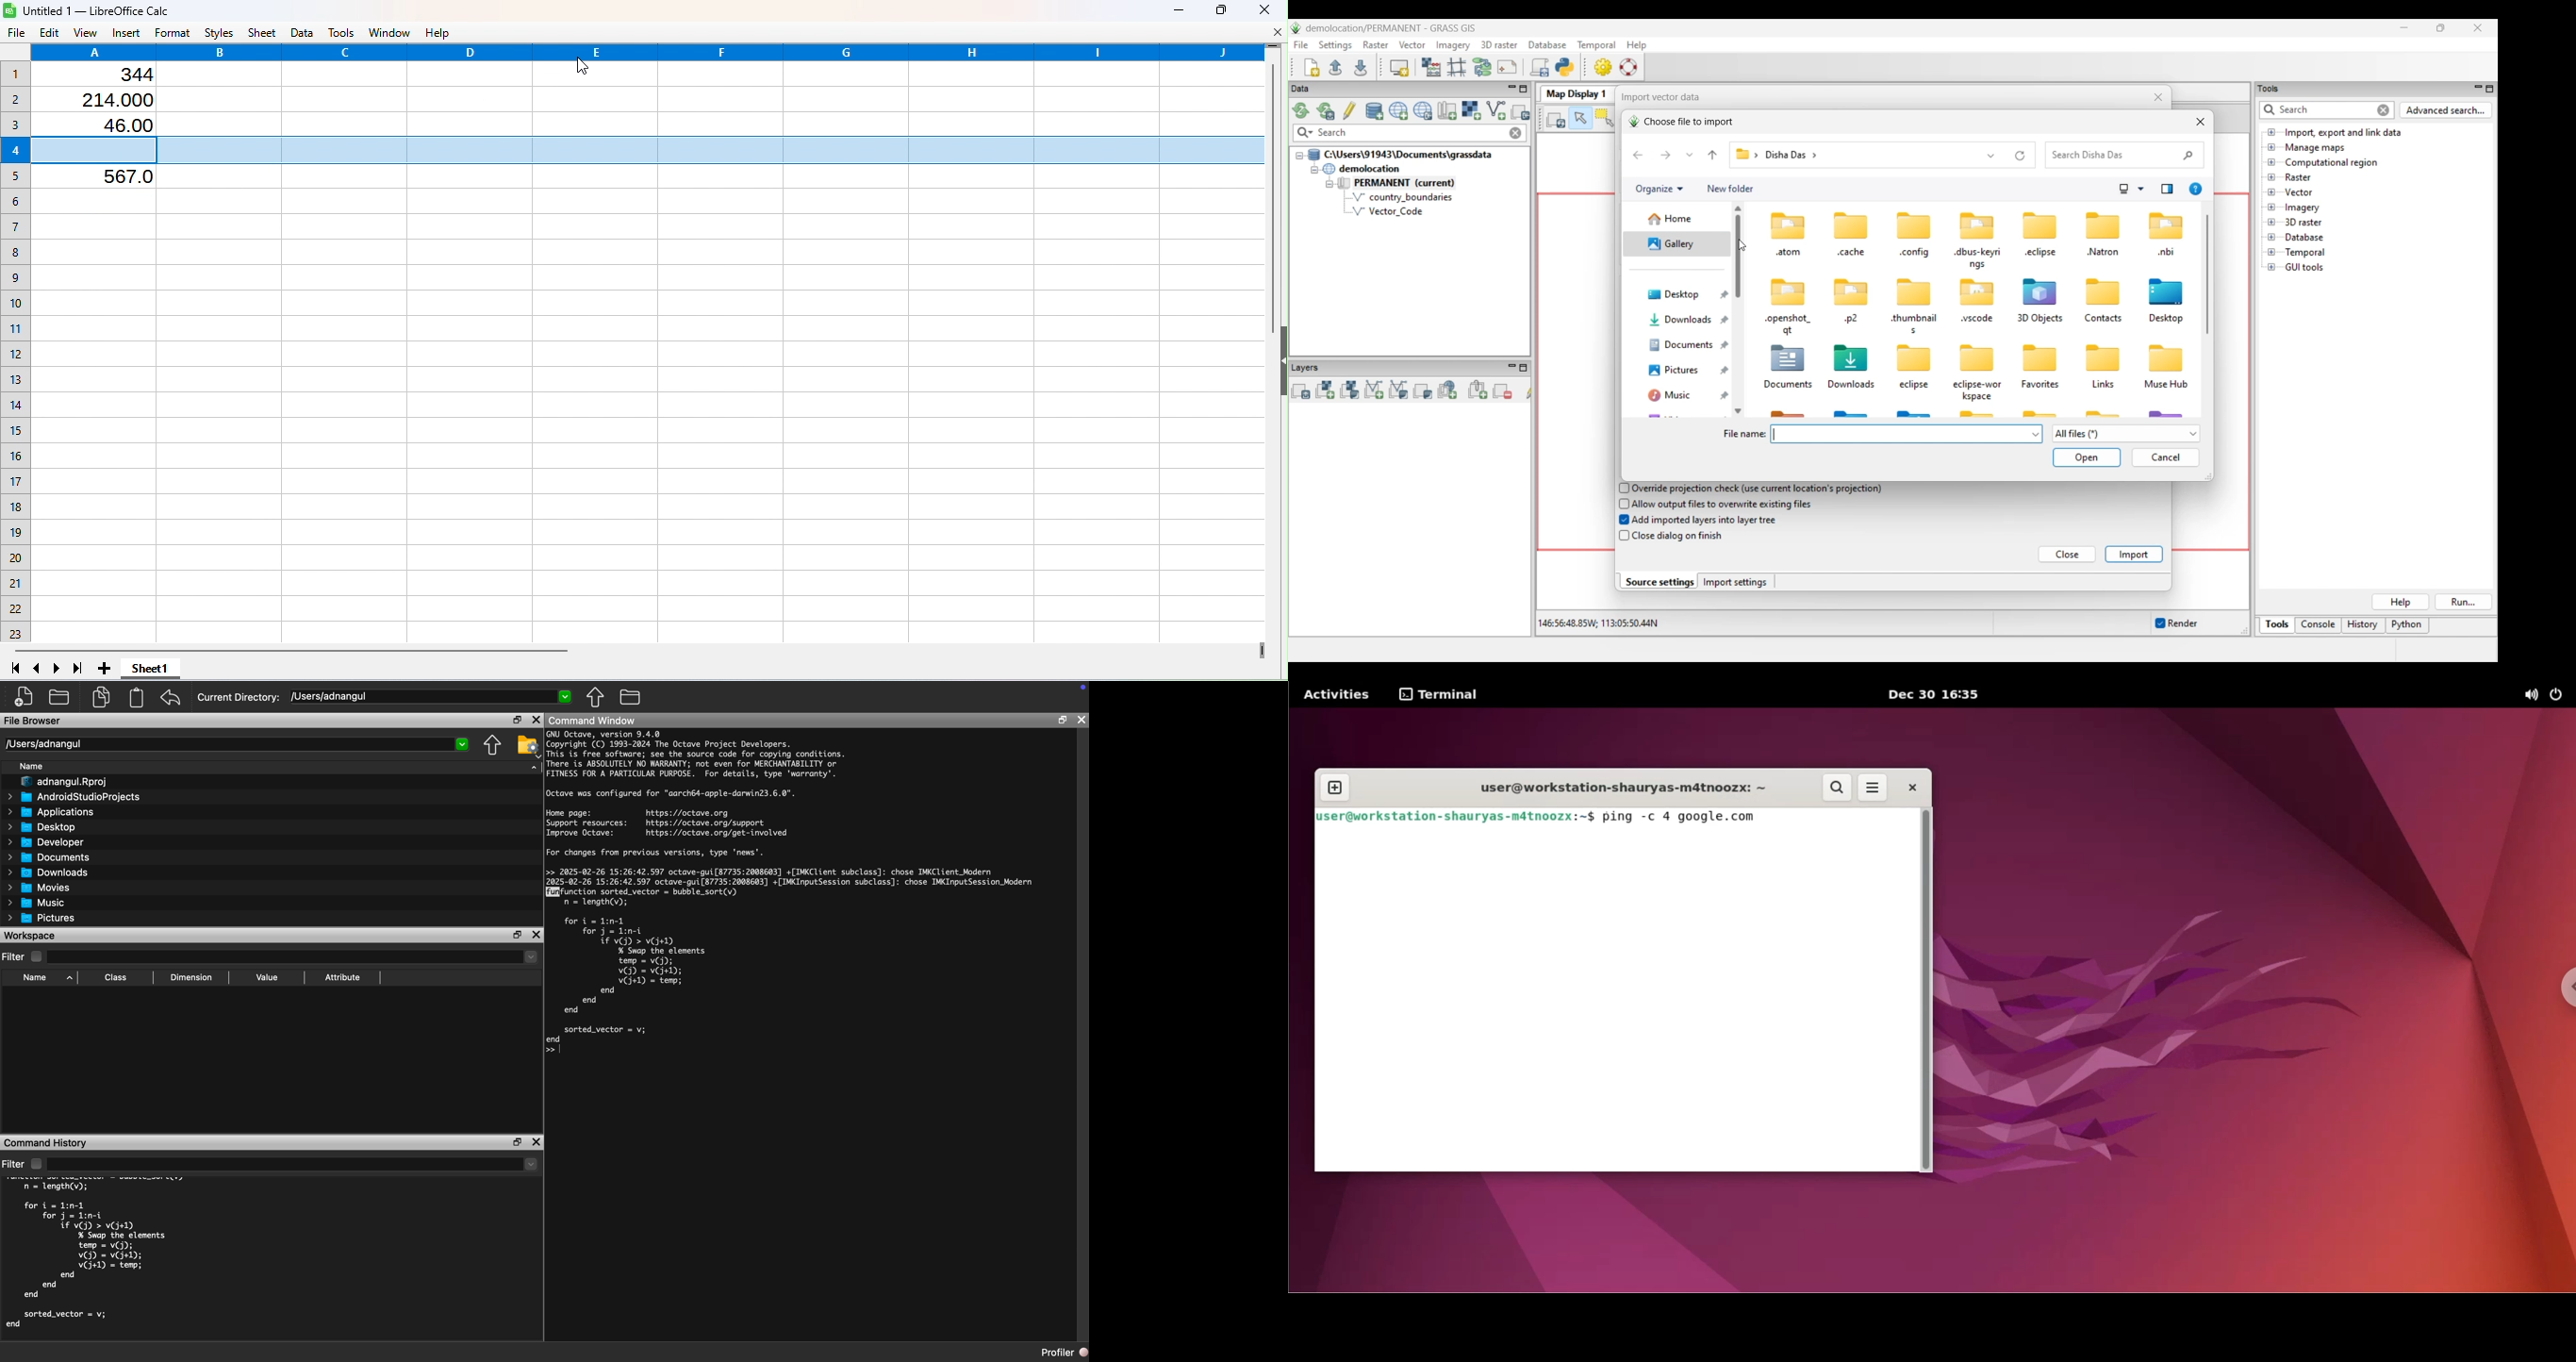  What do you see at coordinates (342, 32) in the screenshot?
I see `Tools` at bounding box center [342, 32].